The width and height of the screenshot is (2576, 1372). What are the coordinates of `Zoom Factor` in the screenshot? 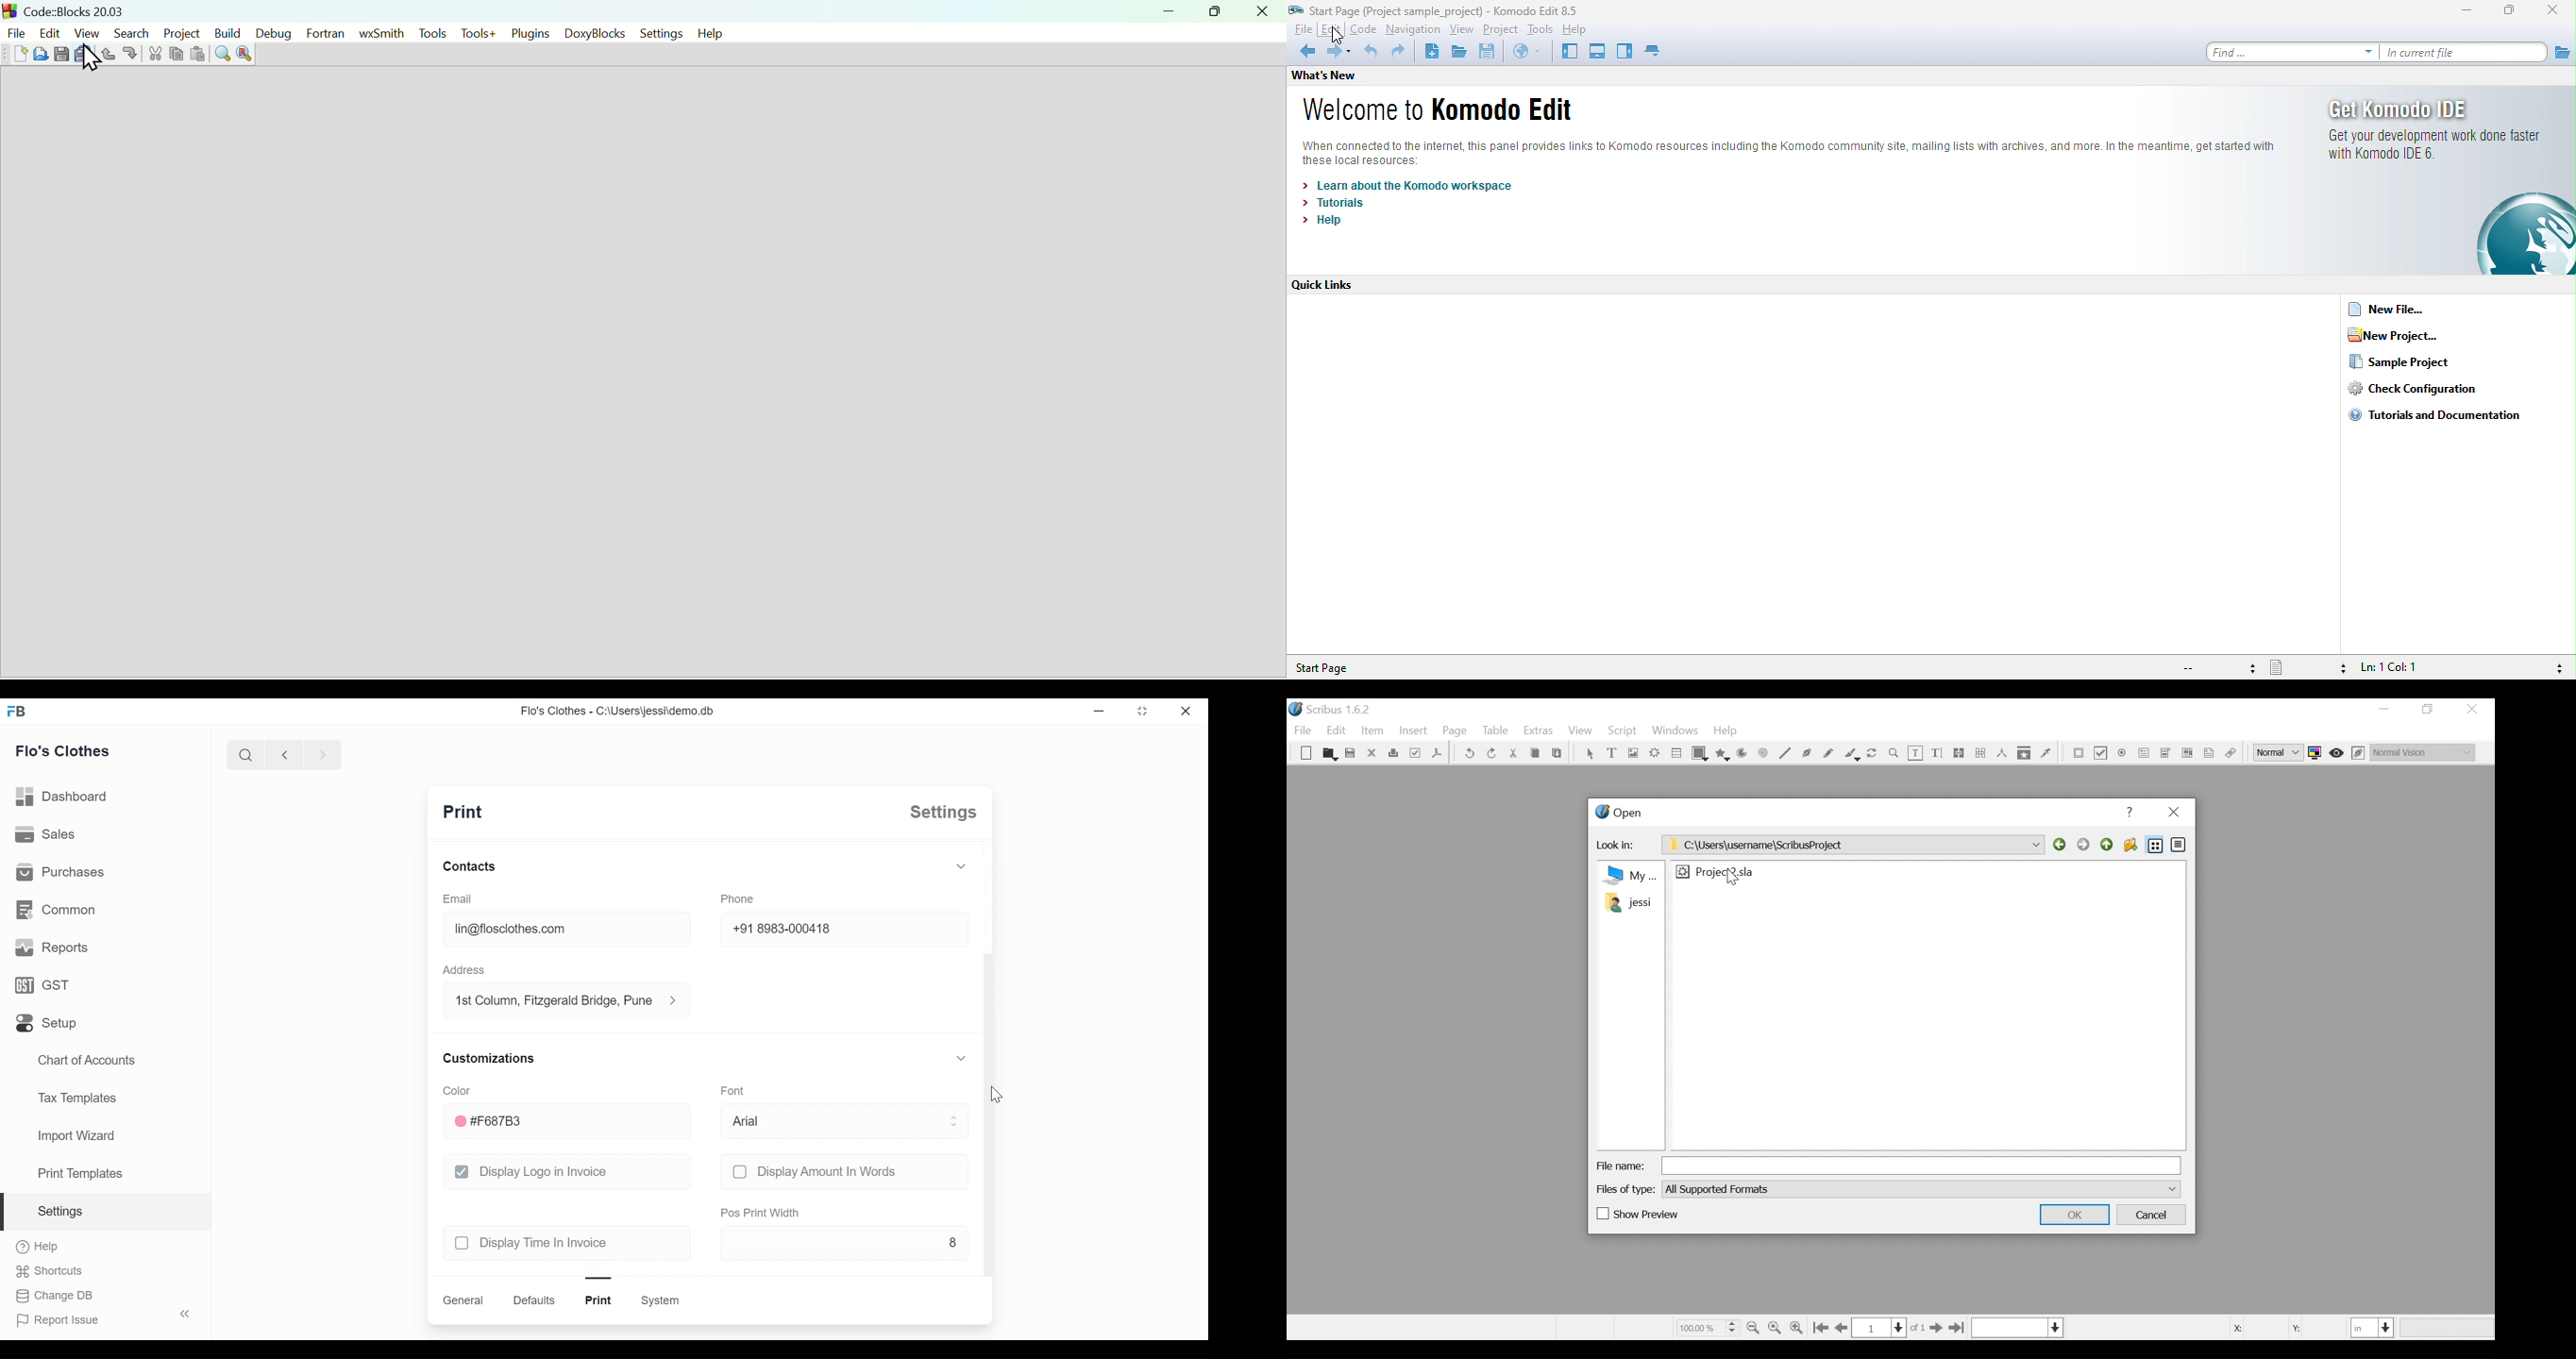 It's located at (1707, 1327).